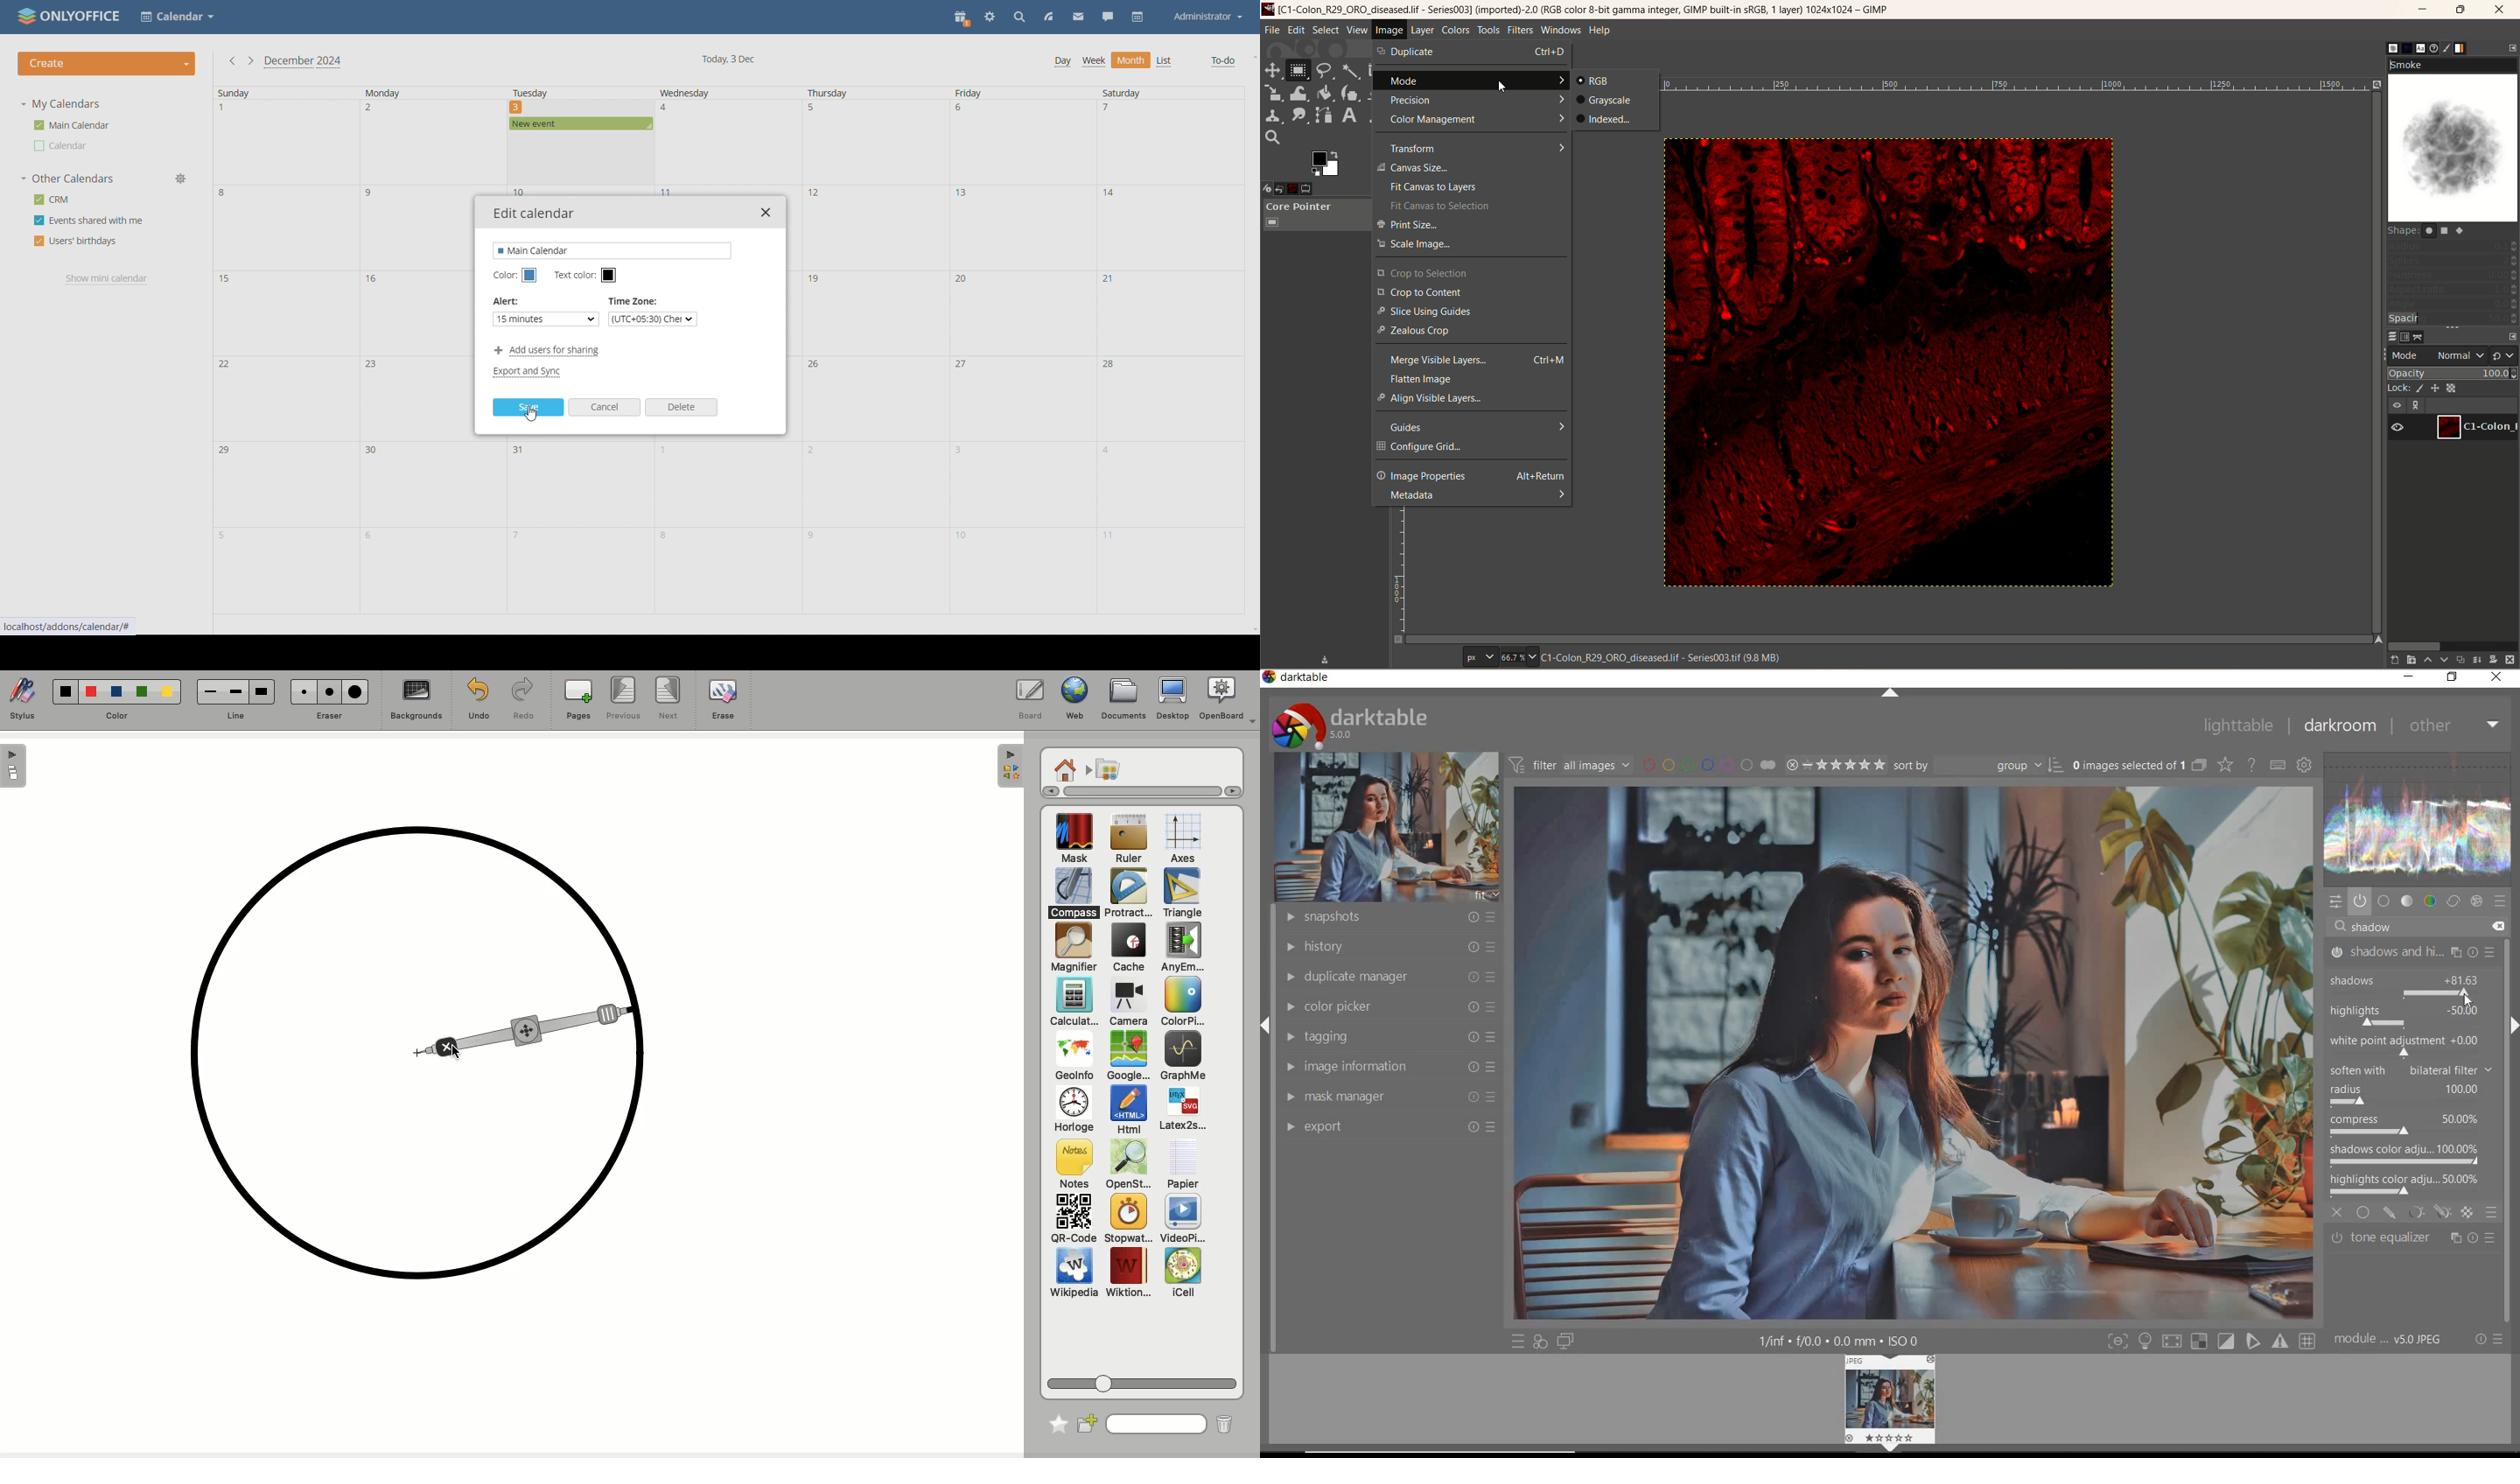 The image size is (2520, 1484). Describe the element at coordinates (1129, 1273) in the screenshot. I see `Wiktion` at that location.